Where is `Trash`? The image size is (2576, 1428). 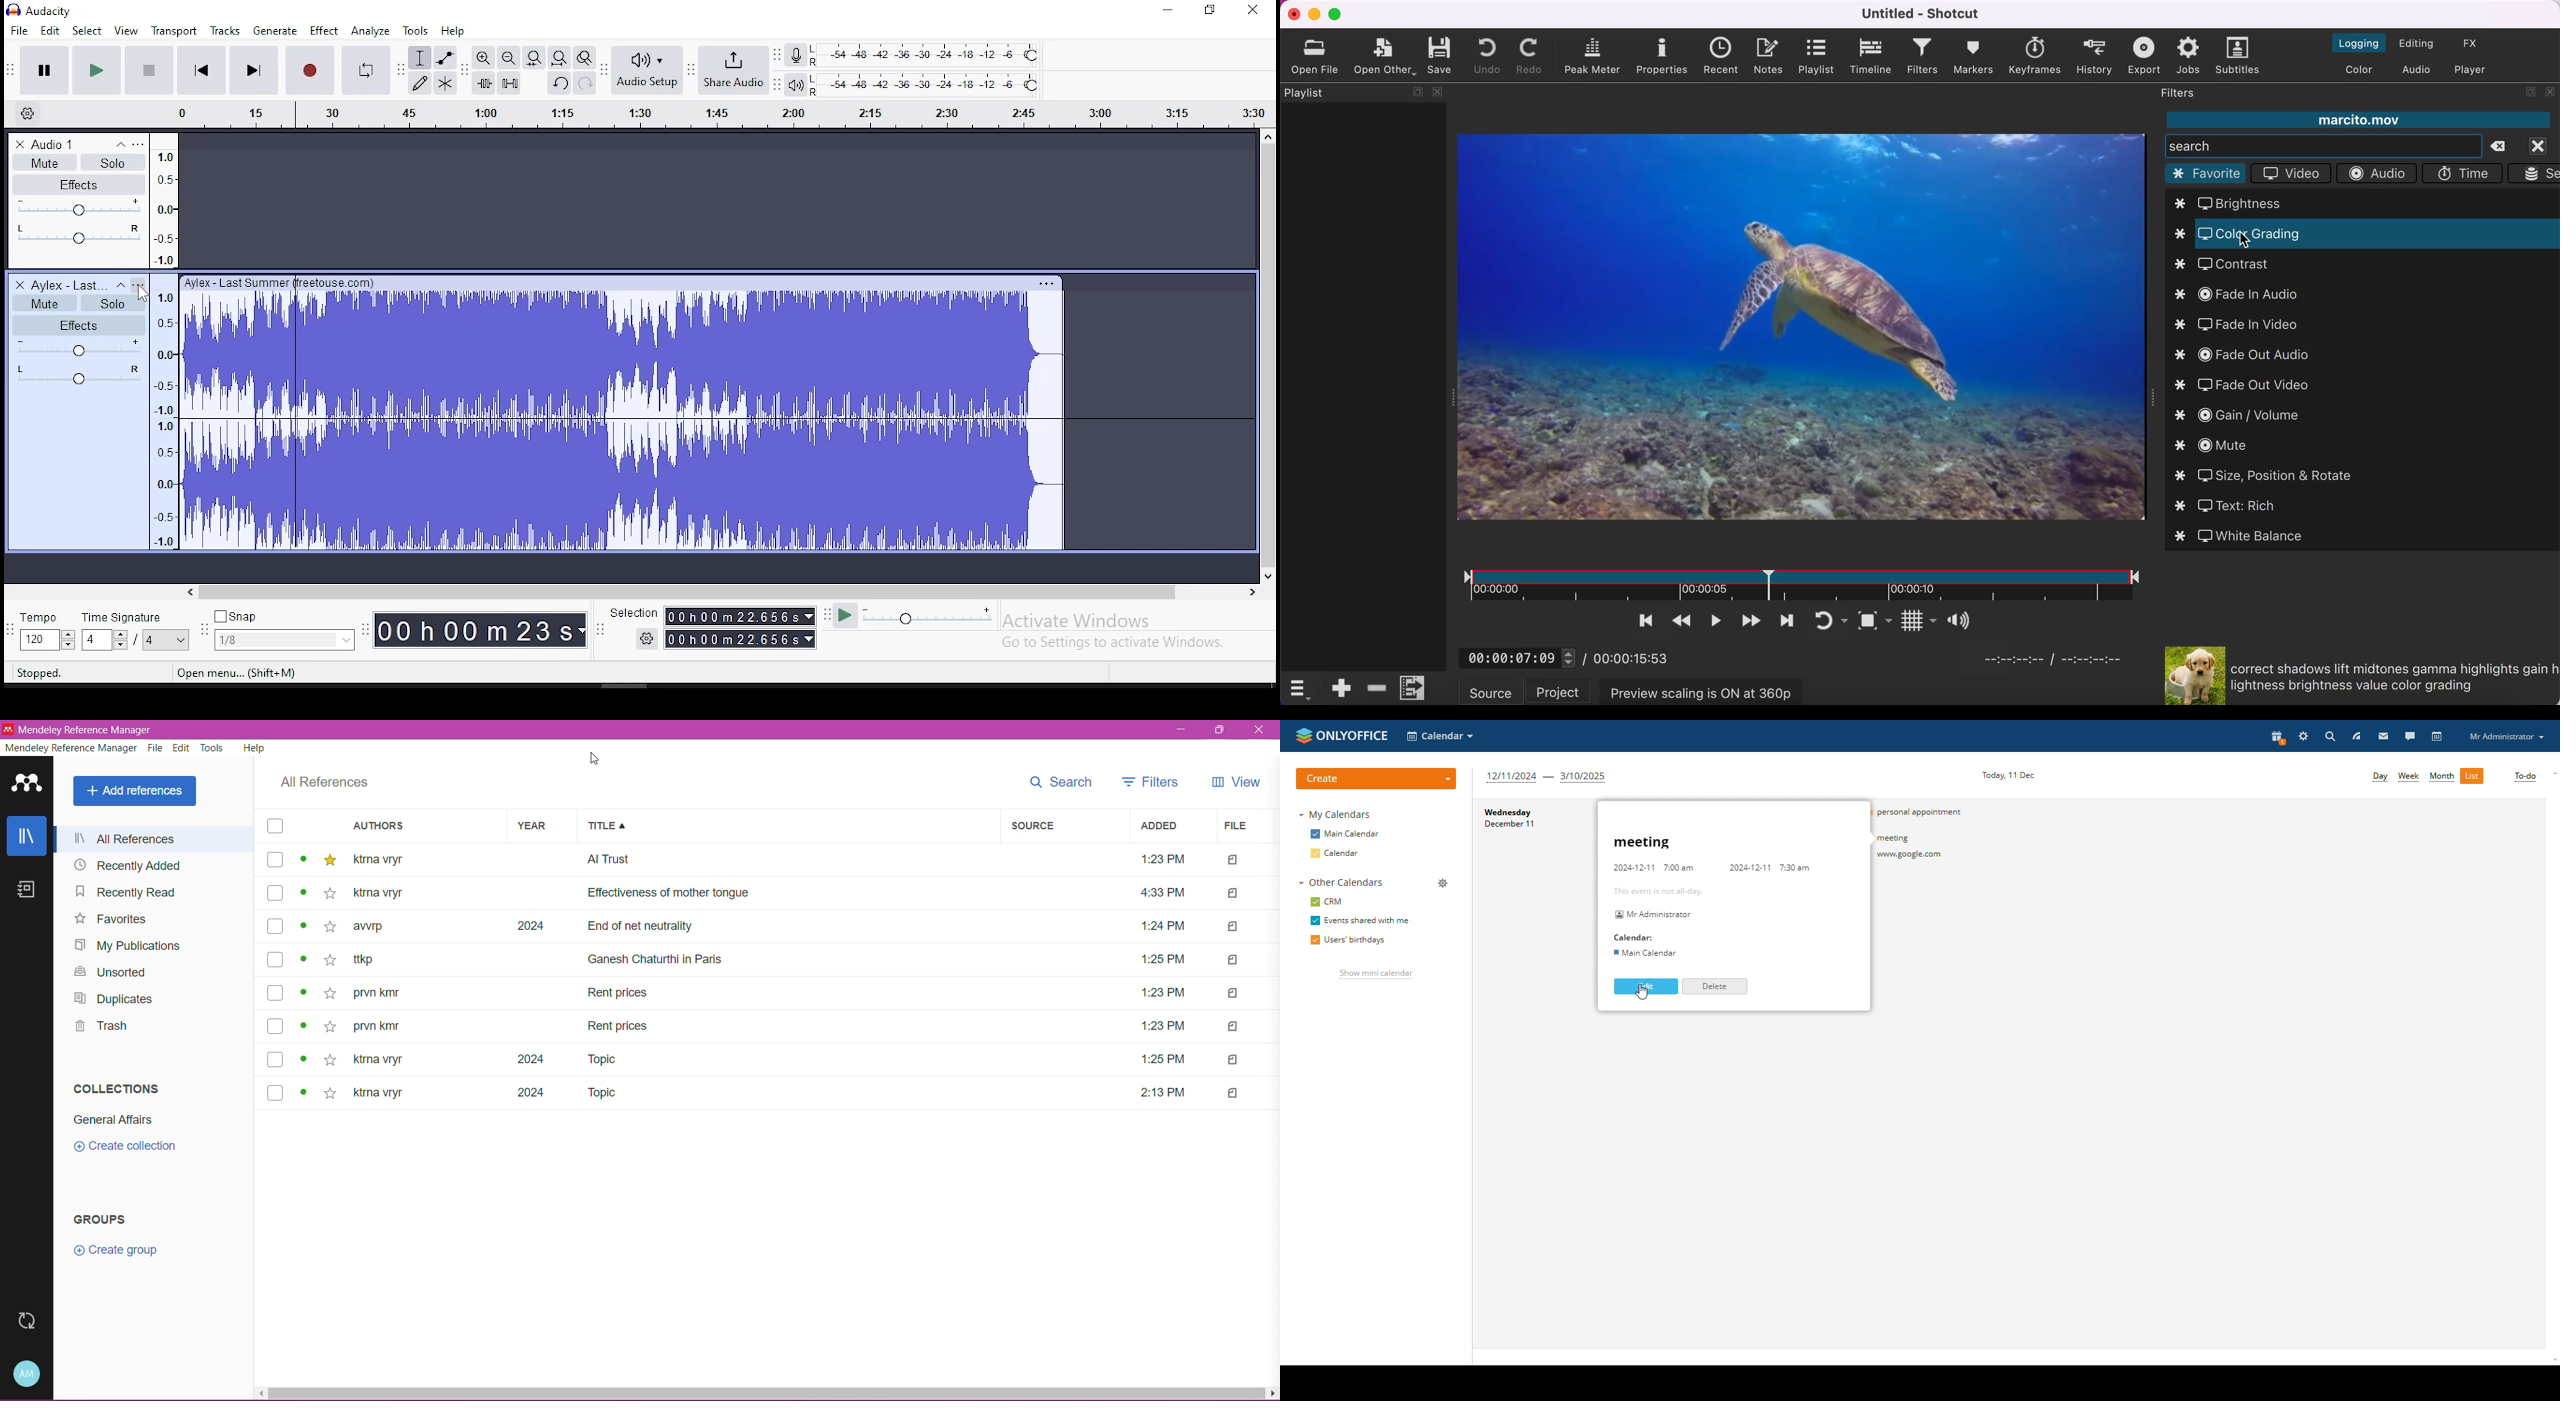 Trash is located at coordinates (101, 1029).